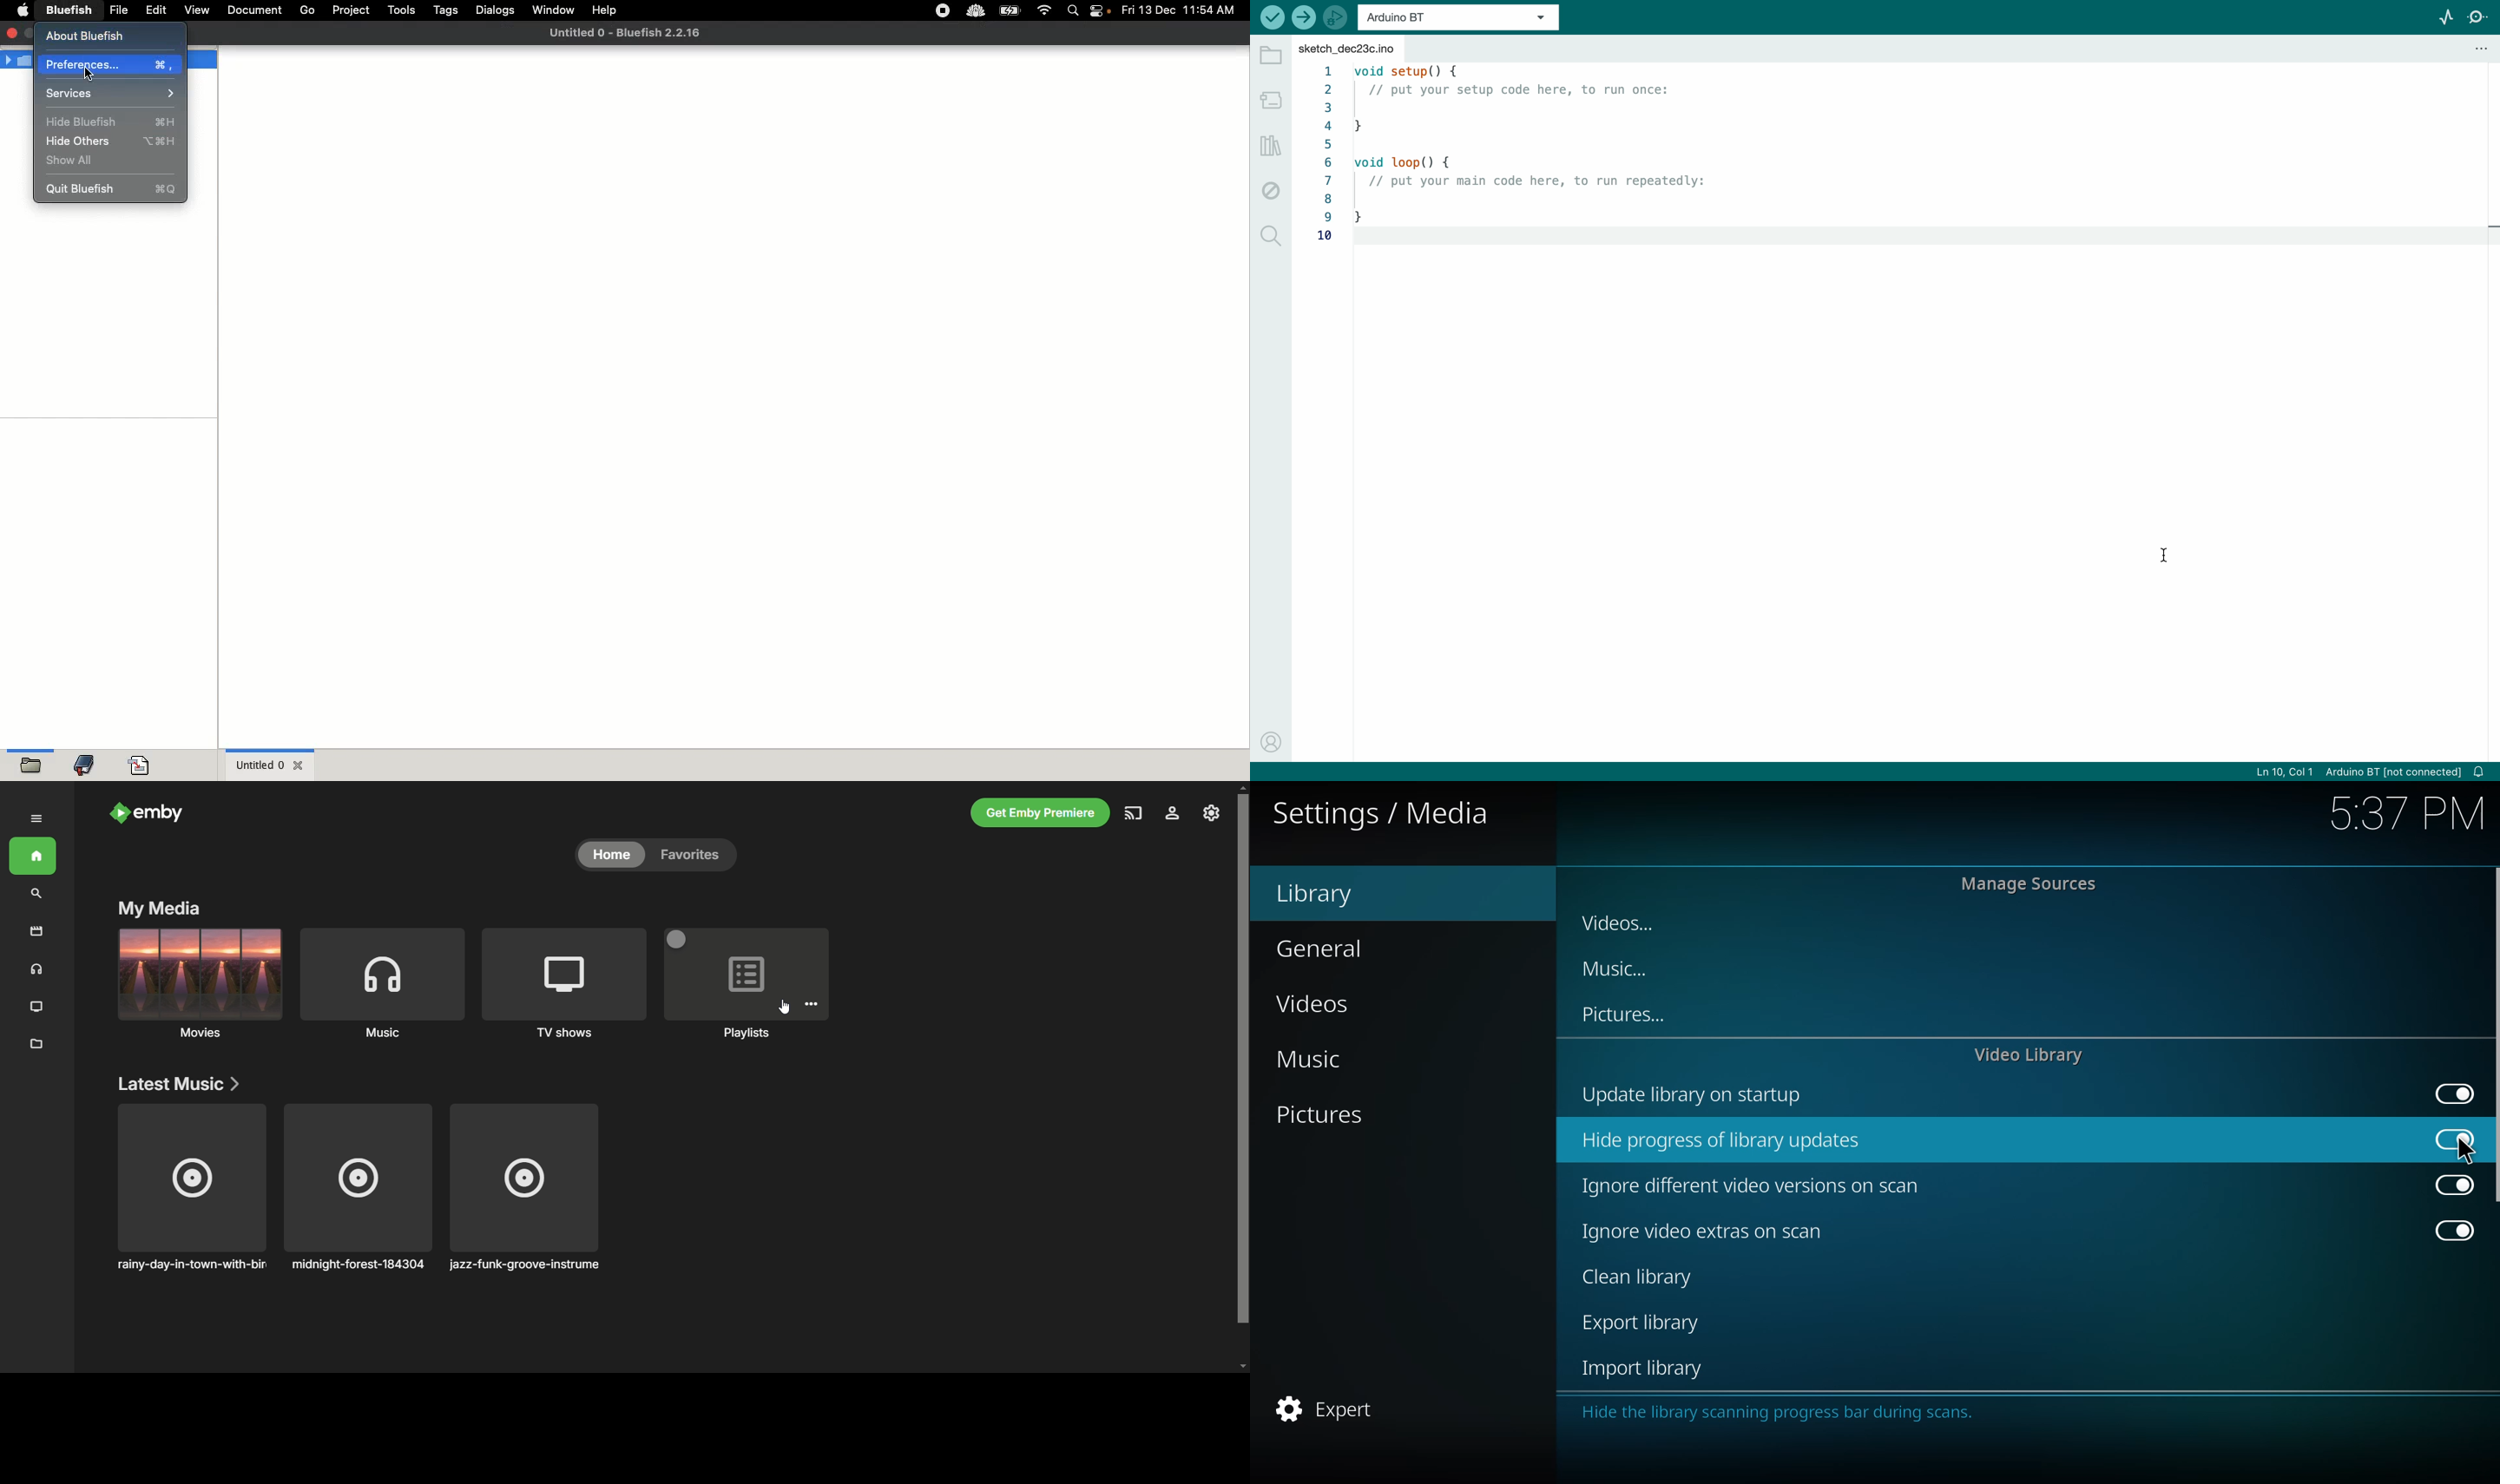 This screenshot has width=2520, height=1484. I want to click on Show all, so click(73, 162).